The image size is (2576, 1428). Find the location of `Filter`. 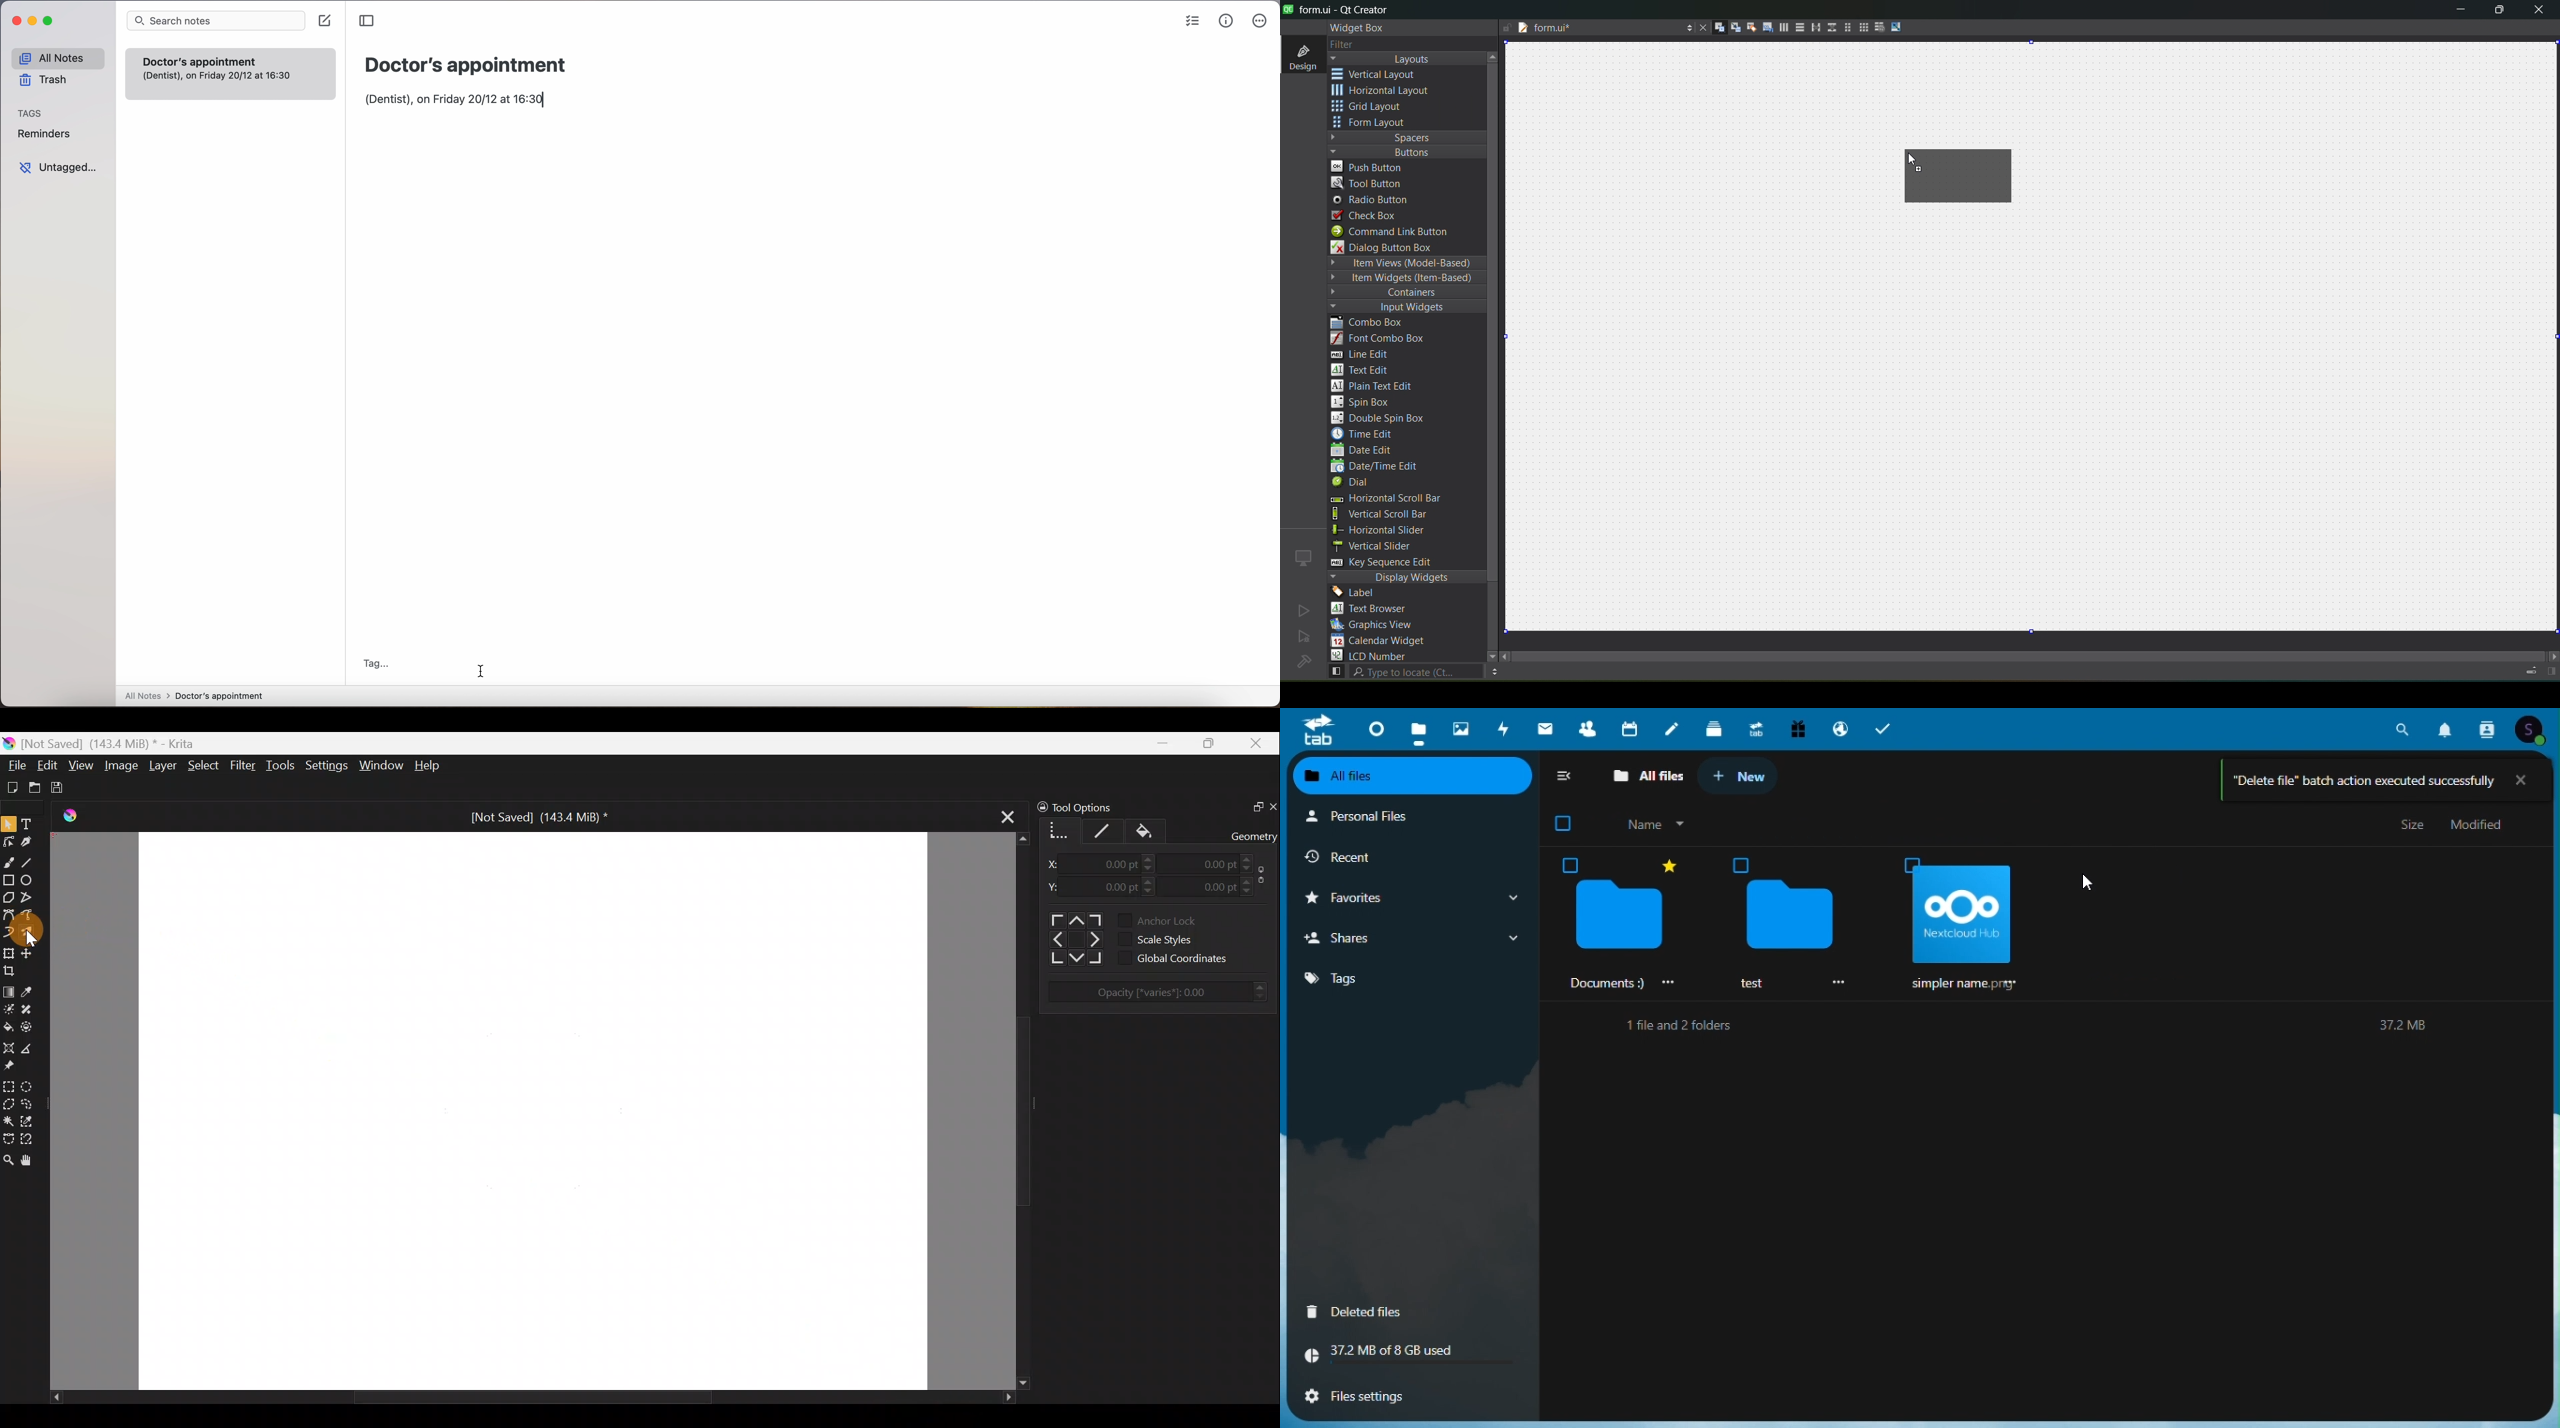

Filter is located at coordinates (245, 766).